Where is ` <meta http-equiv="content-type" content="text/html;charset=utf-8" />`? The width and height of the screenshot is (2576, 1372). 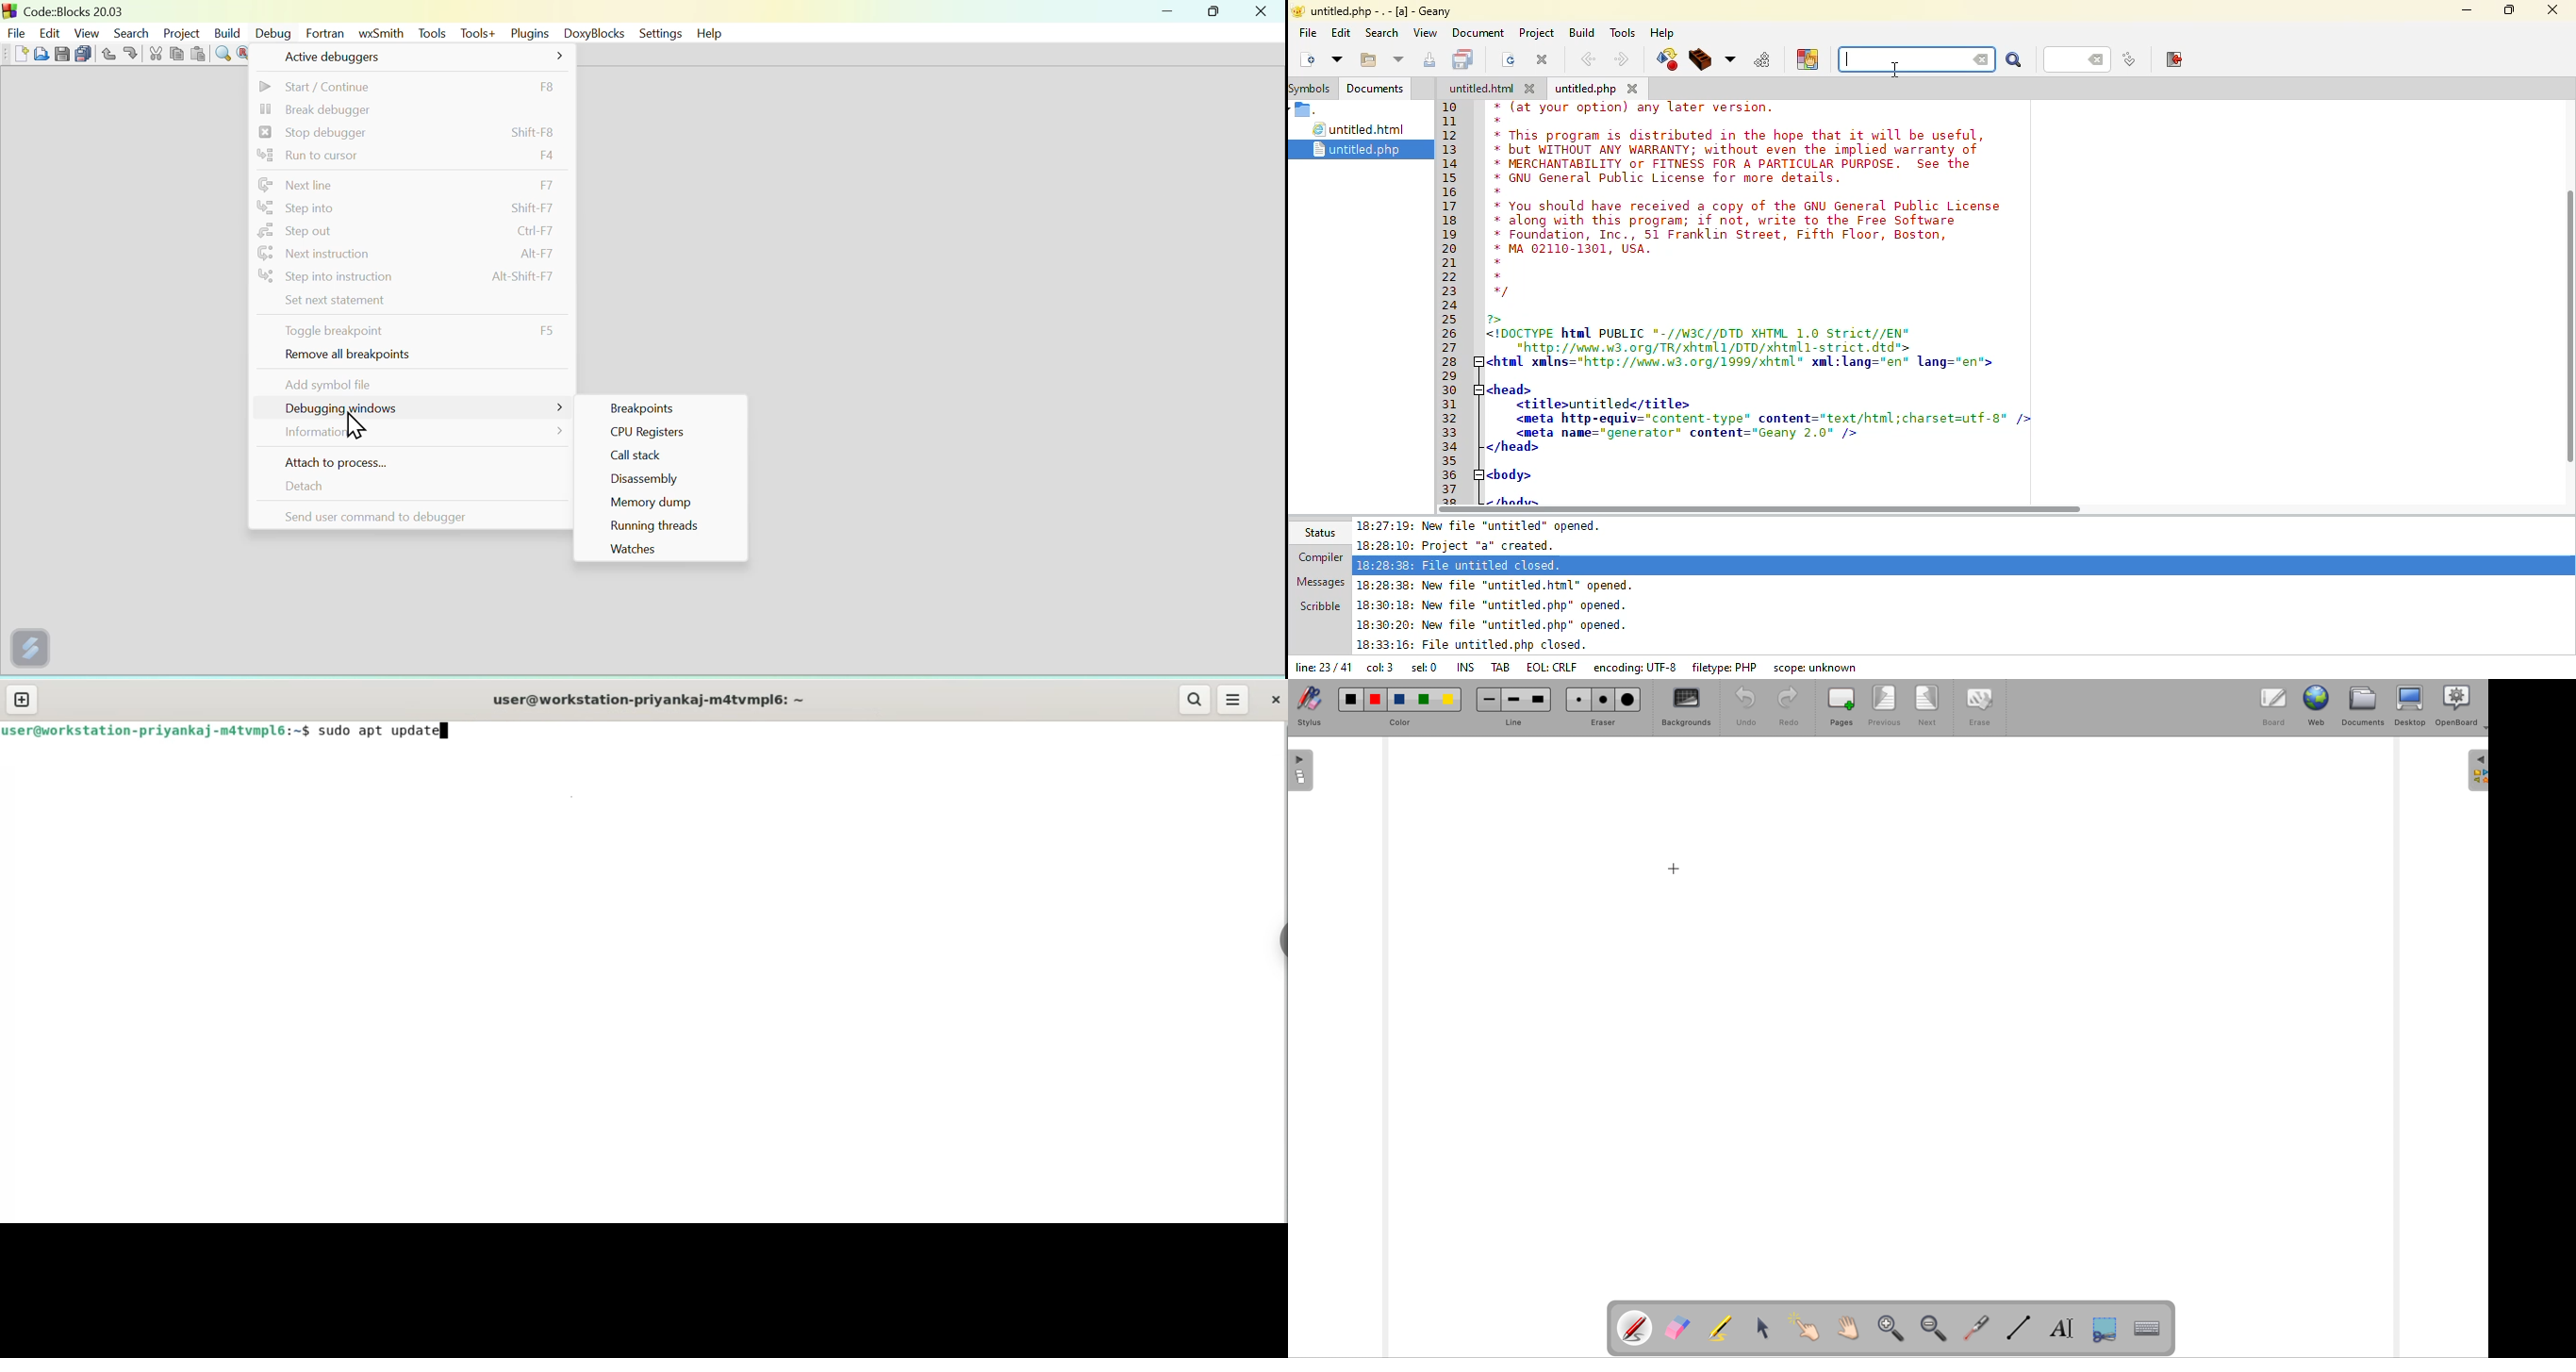  <meta http-equiv="content-type" content="text/html;charset=utf-8" /> is located at coordinates (1772, 418).